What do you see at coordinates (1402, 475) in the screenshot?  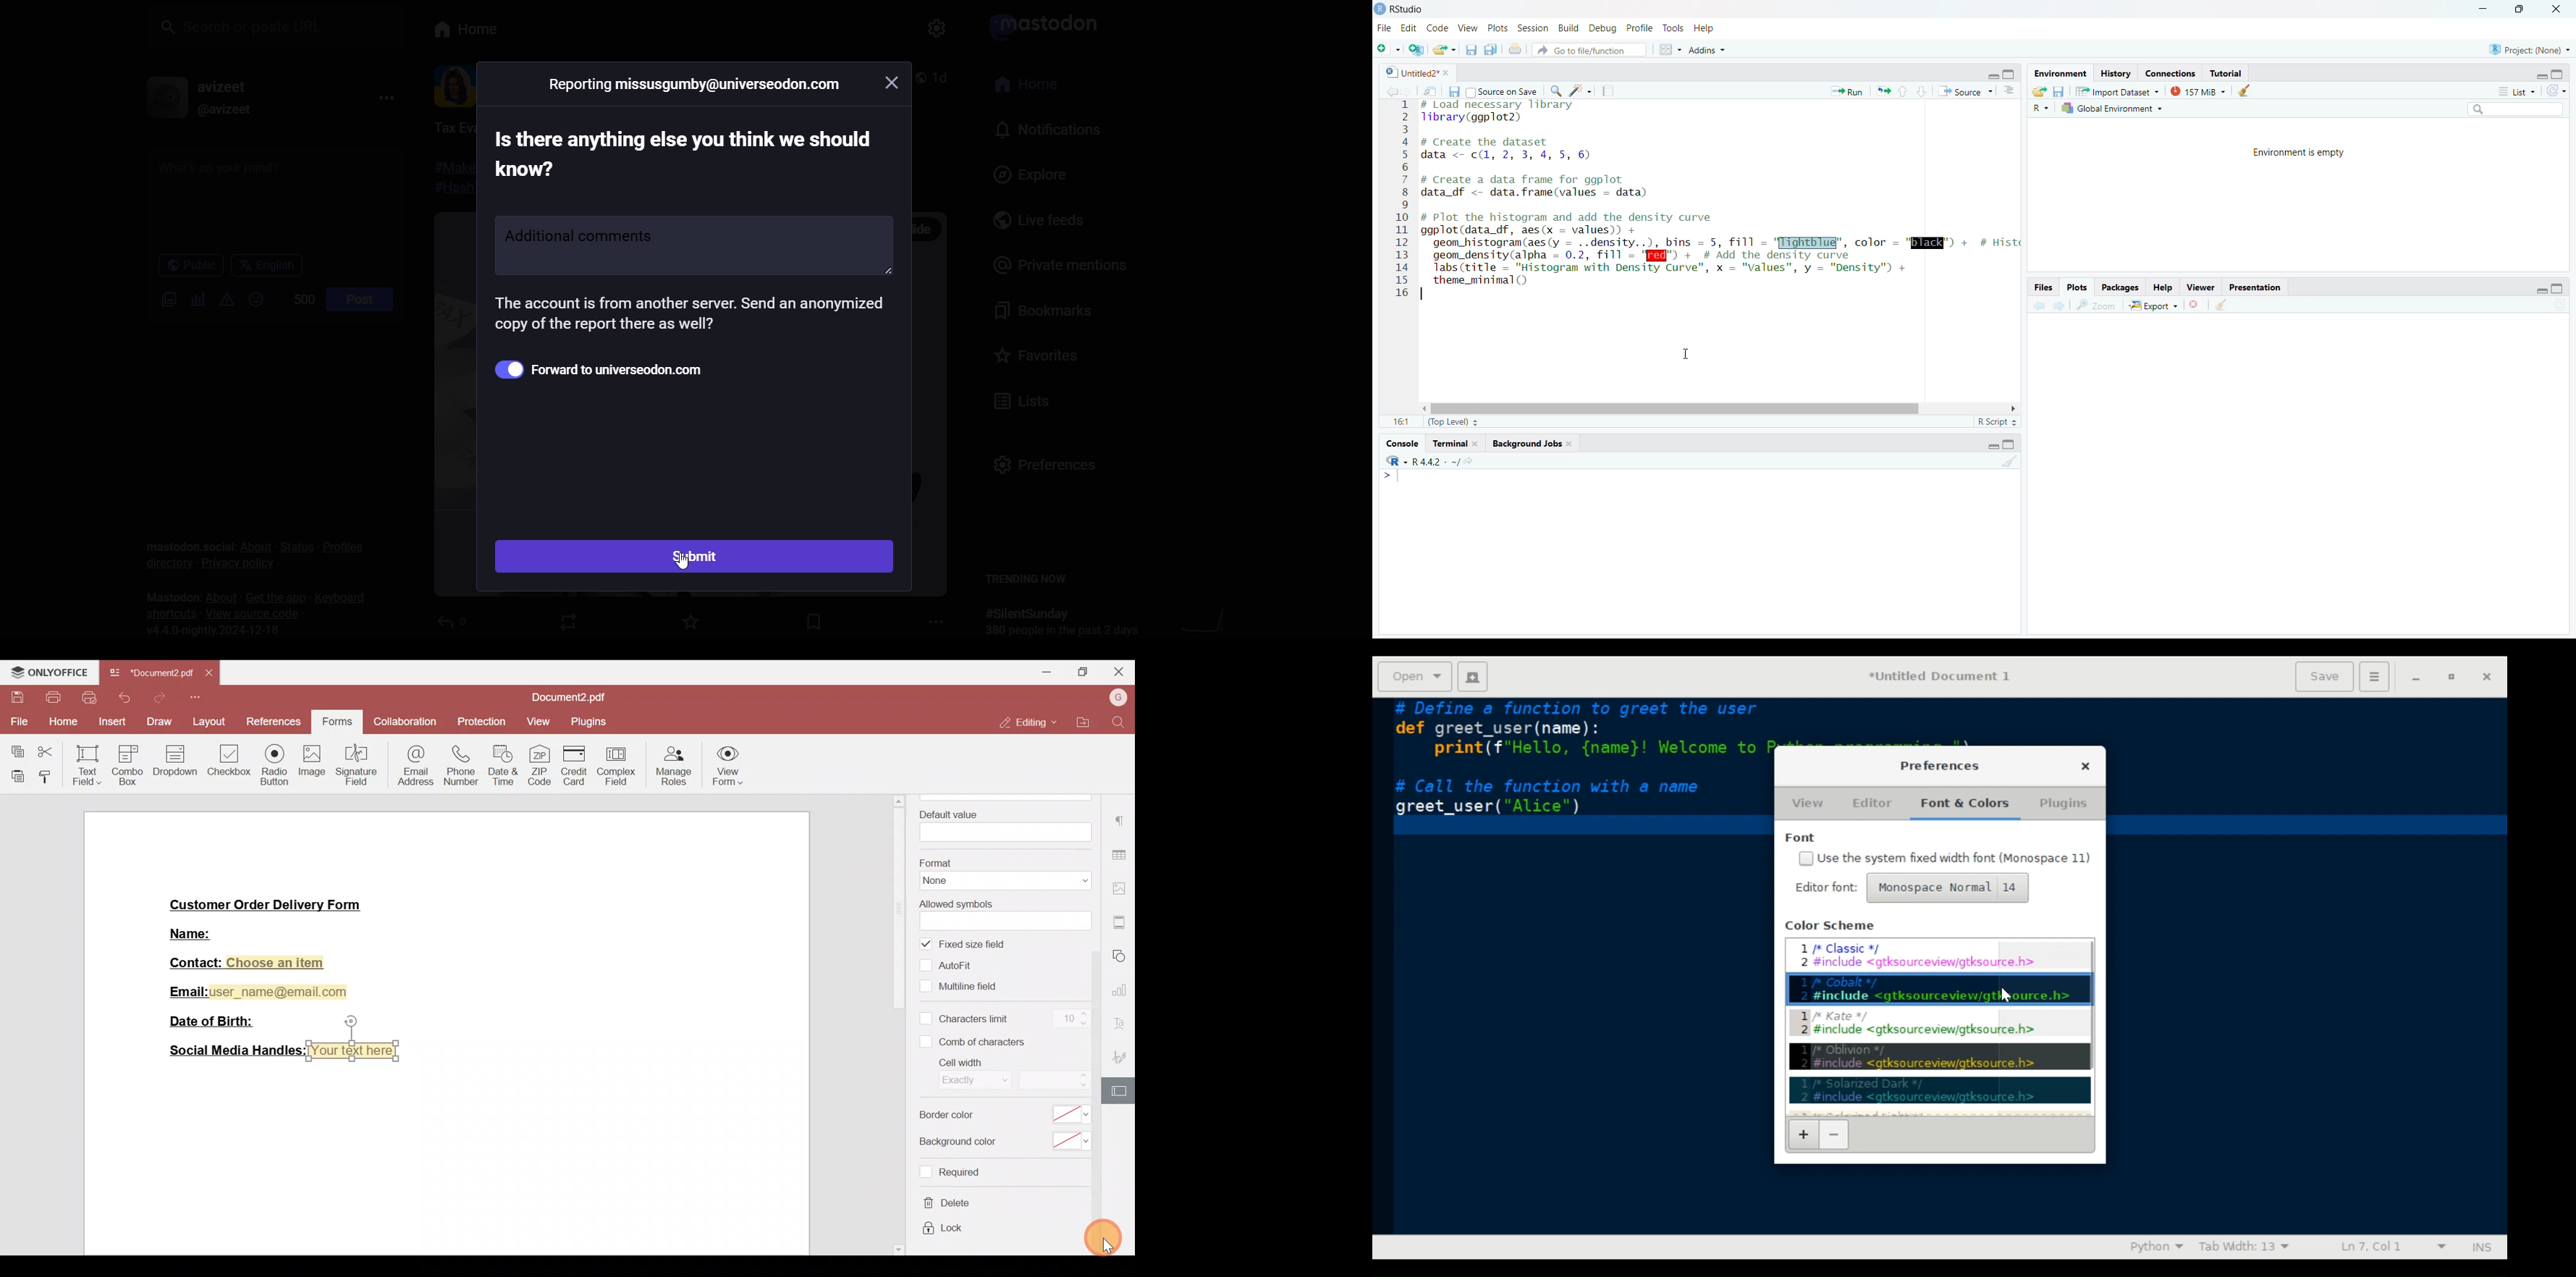 I see `text cursor` at bounding box center [1402, 475].